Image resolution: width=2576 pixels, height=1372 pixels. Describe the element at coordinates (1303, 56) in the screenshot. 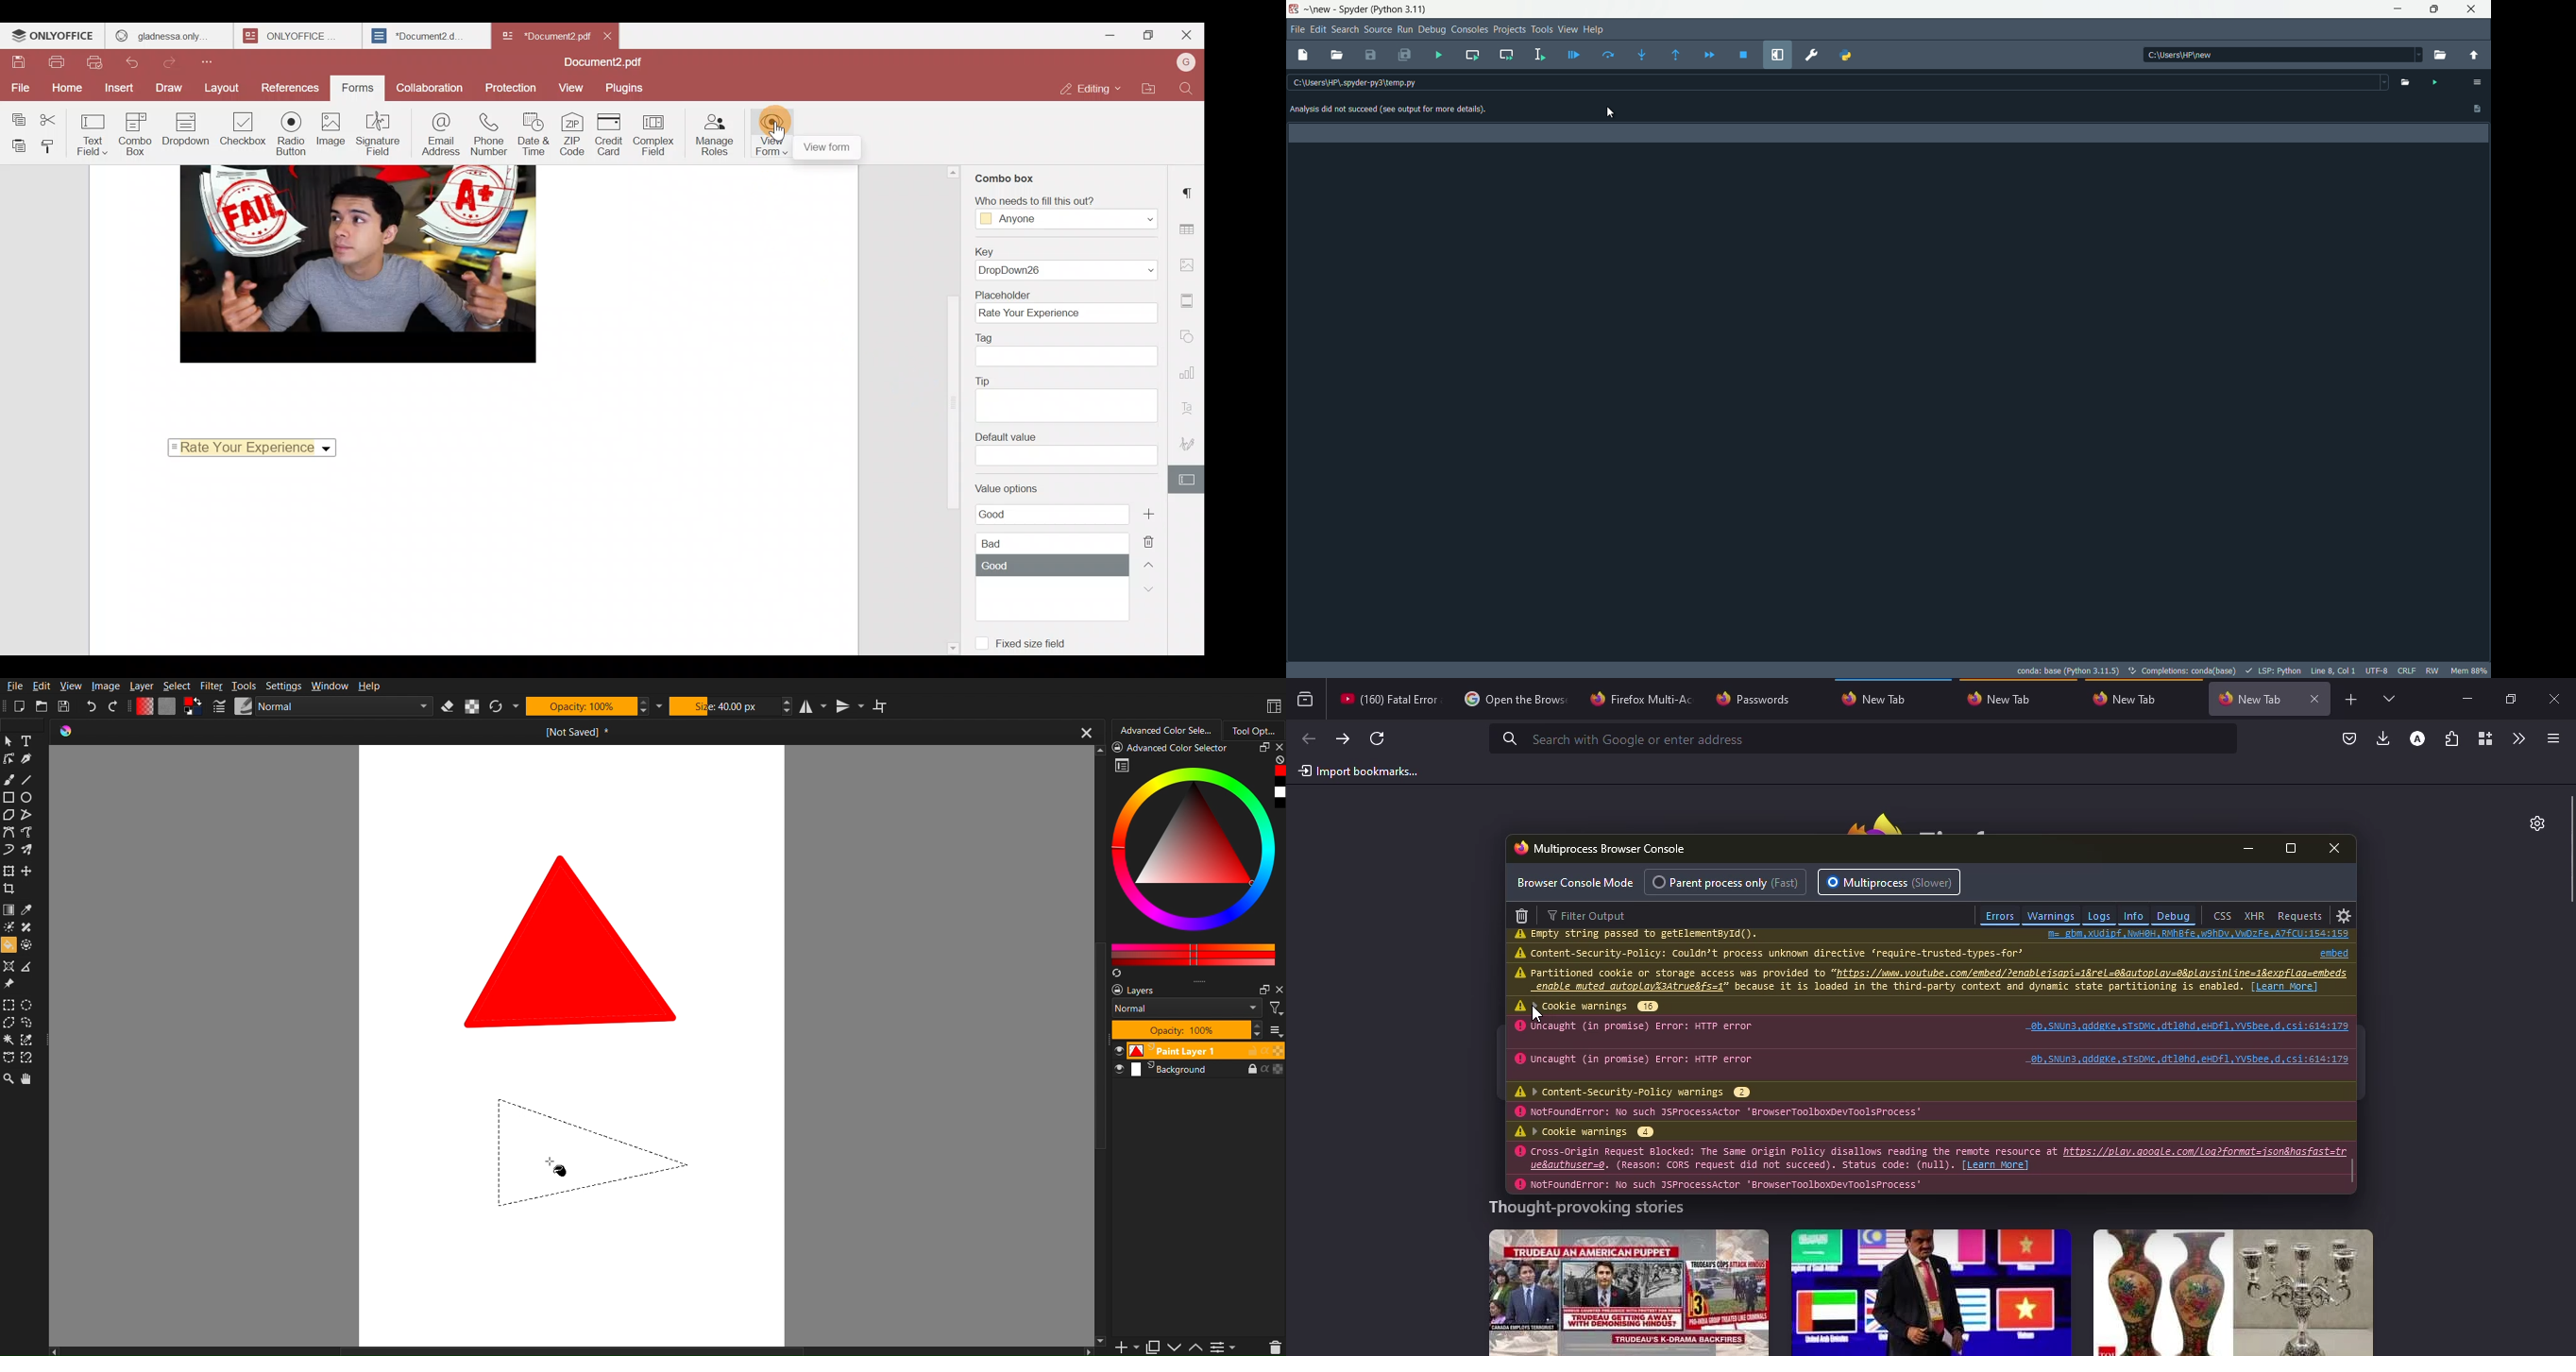

I see `new file` at that location.